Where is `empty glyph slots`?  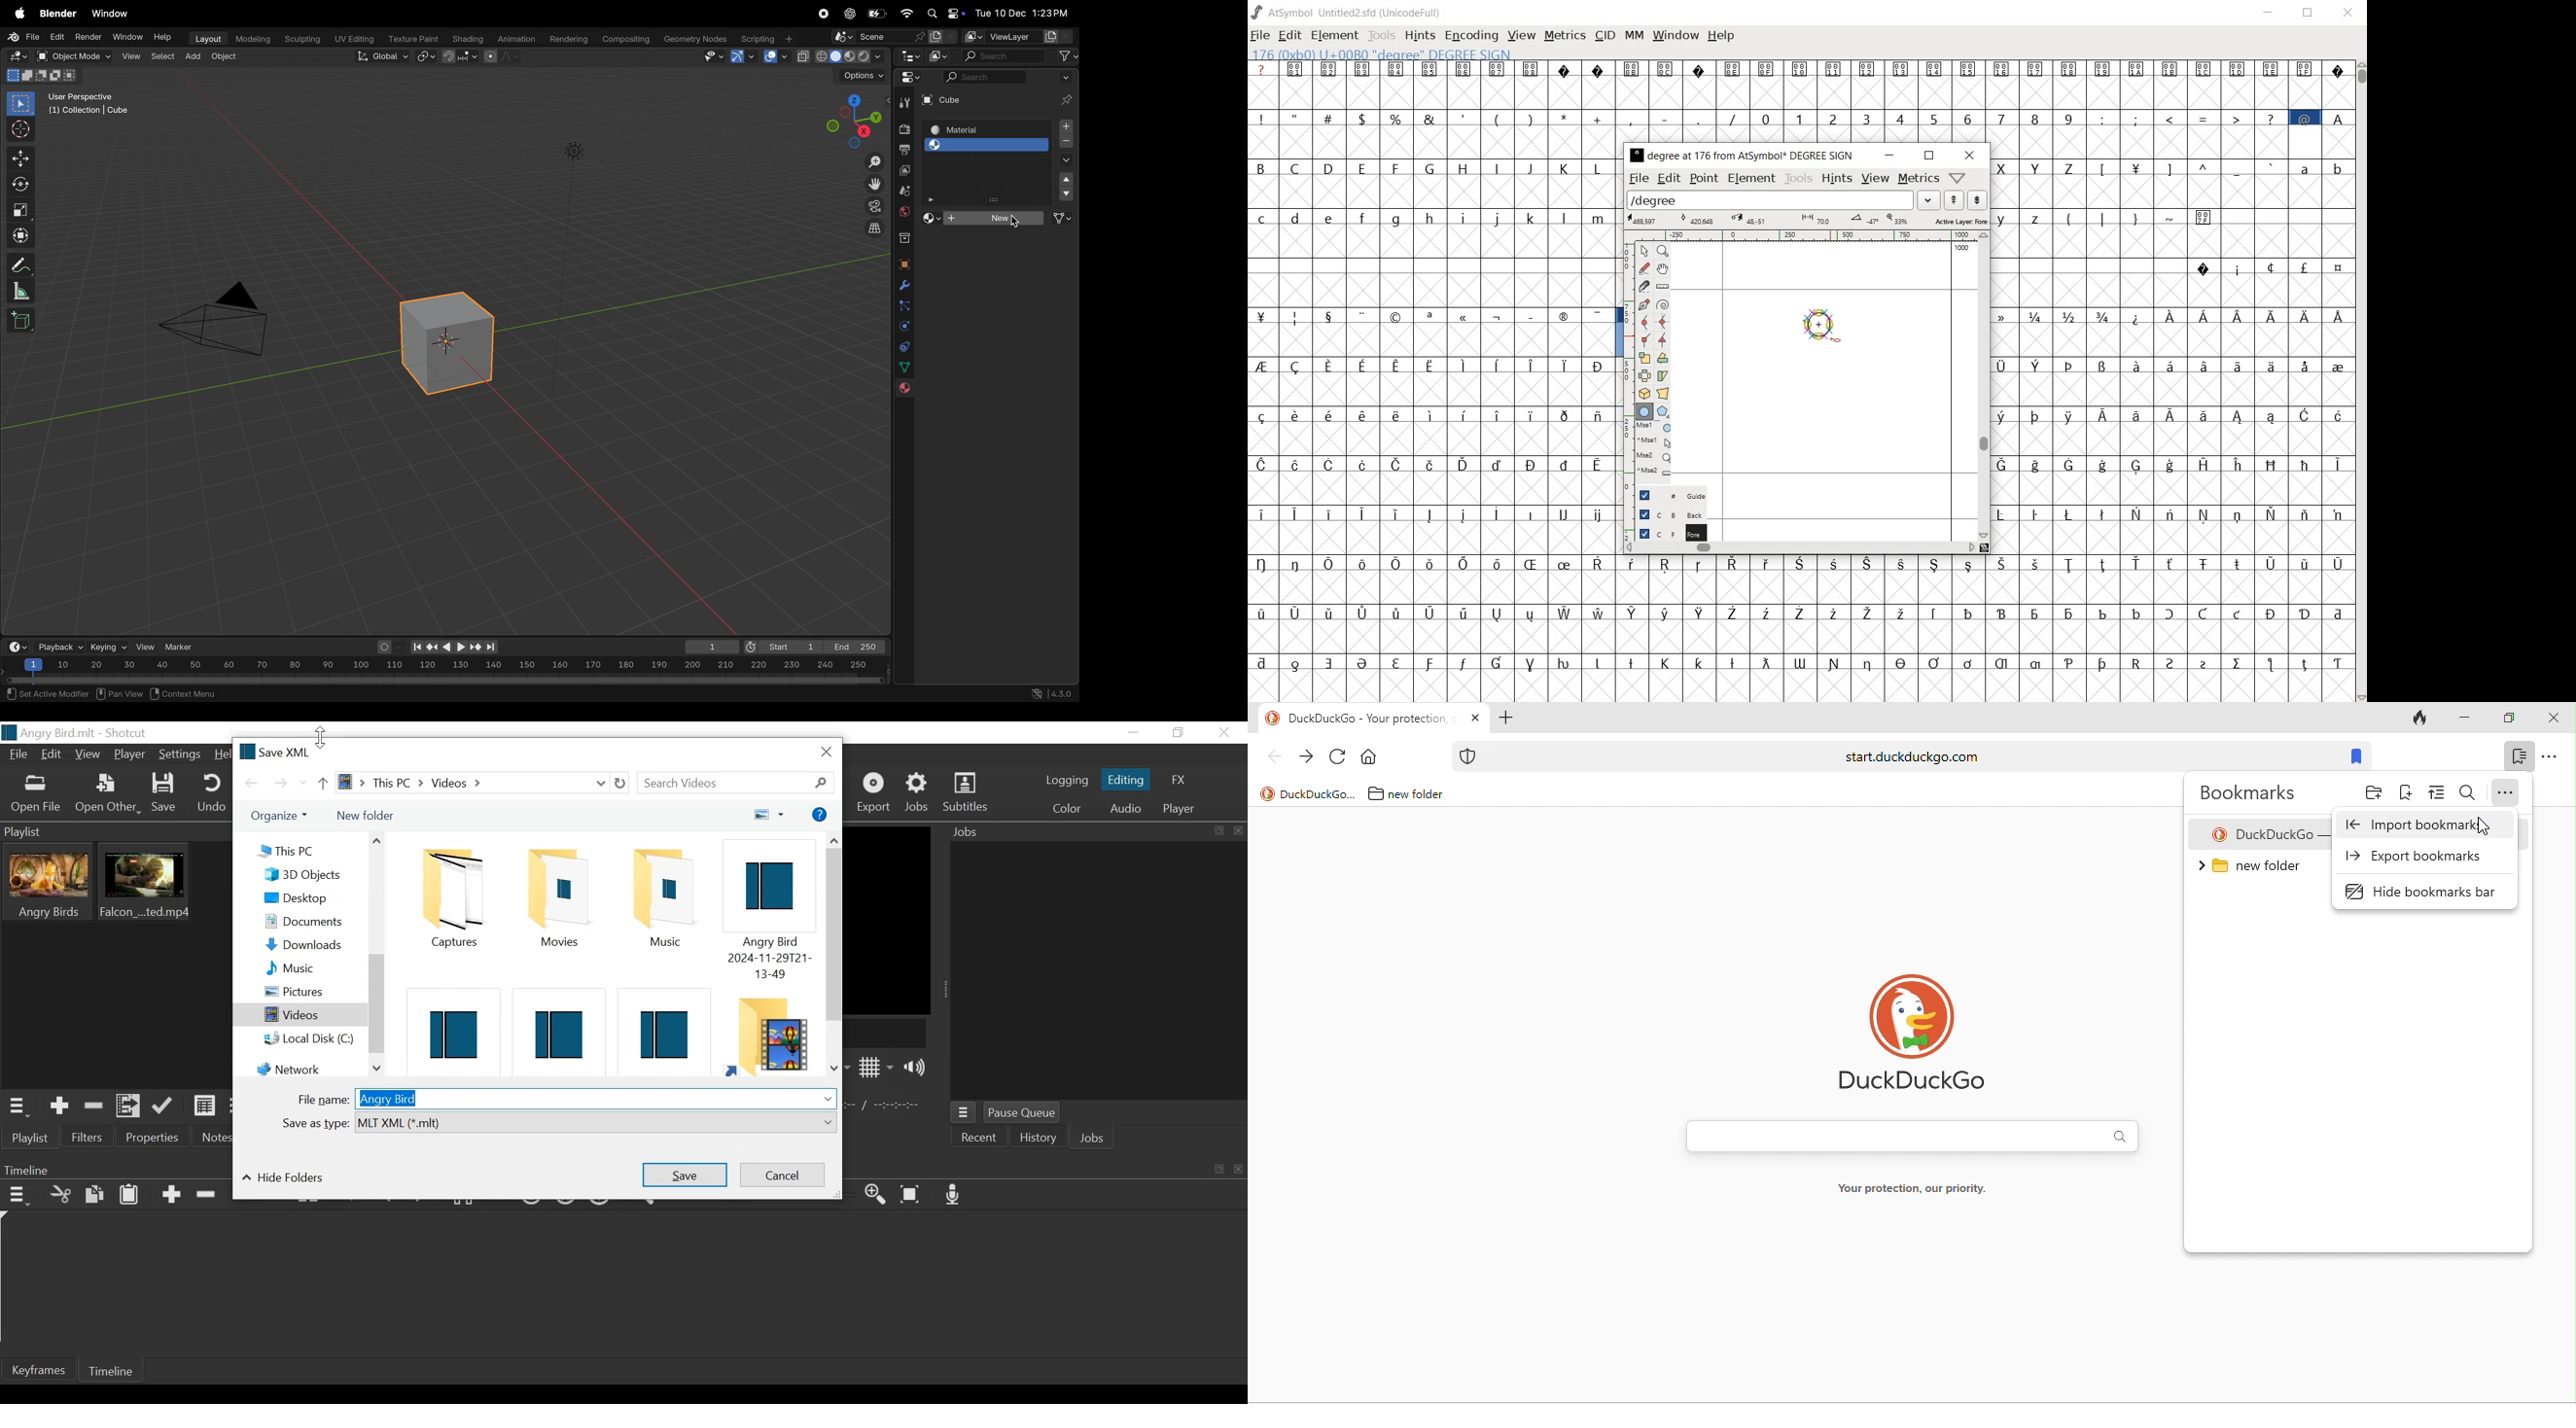 empty glyph slots is located at coordinates (2172, 290).